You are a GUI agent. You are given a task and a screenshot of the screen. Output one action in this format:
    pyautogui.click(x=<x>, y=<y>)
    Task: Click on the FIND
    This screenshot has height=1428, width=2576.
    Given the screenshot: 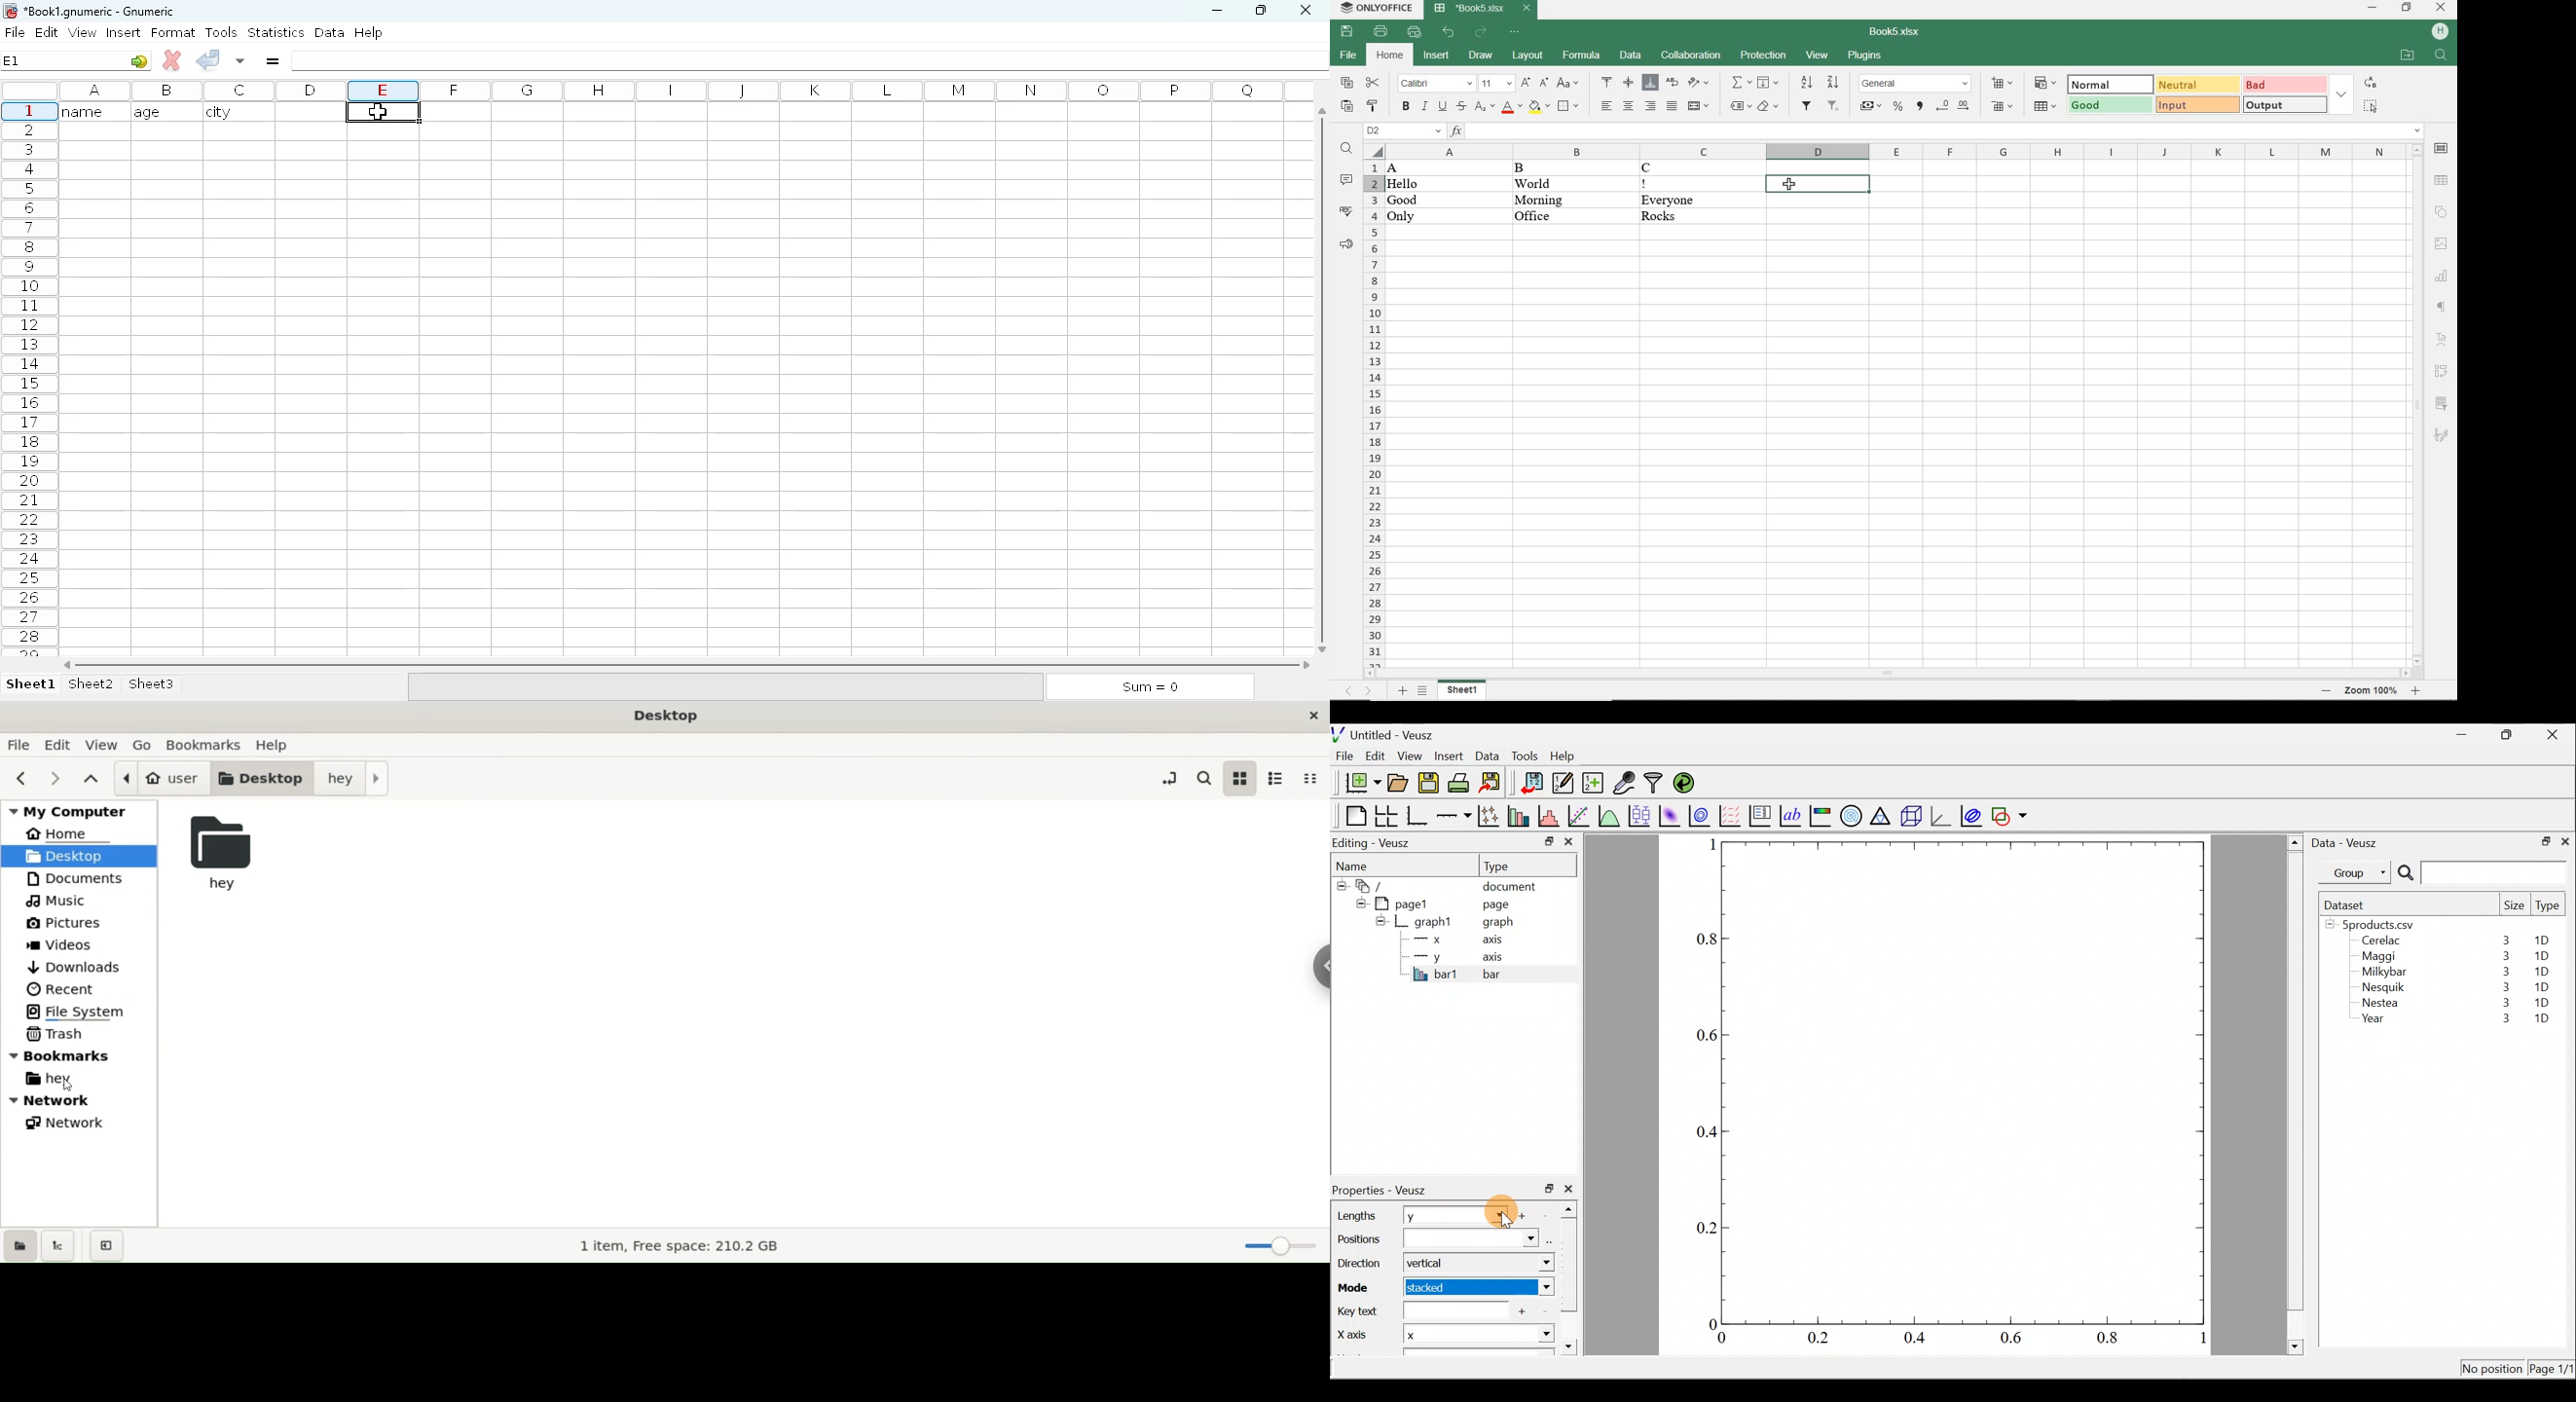 What is the action you would take?
    pyautogui.click(x=1347, y=148)
    